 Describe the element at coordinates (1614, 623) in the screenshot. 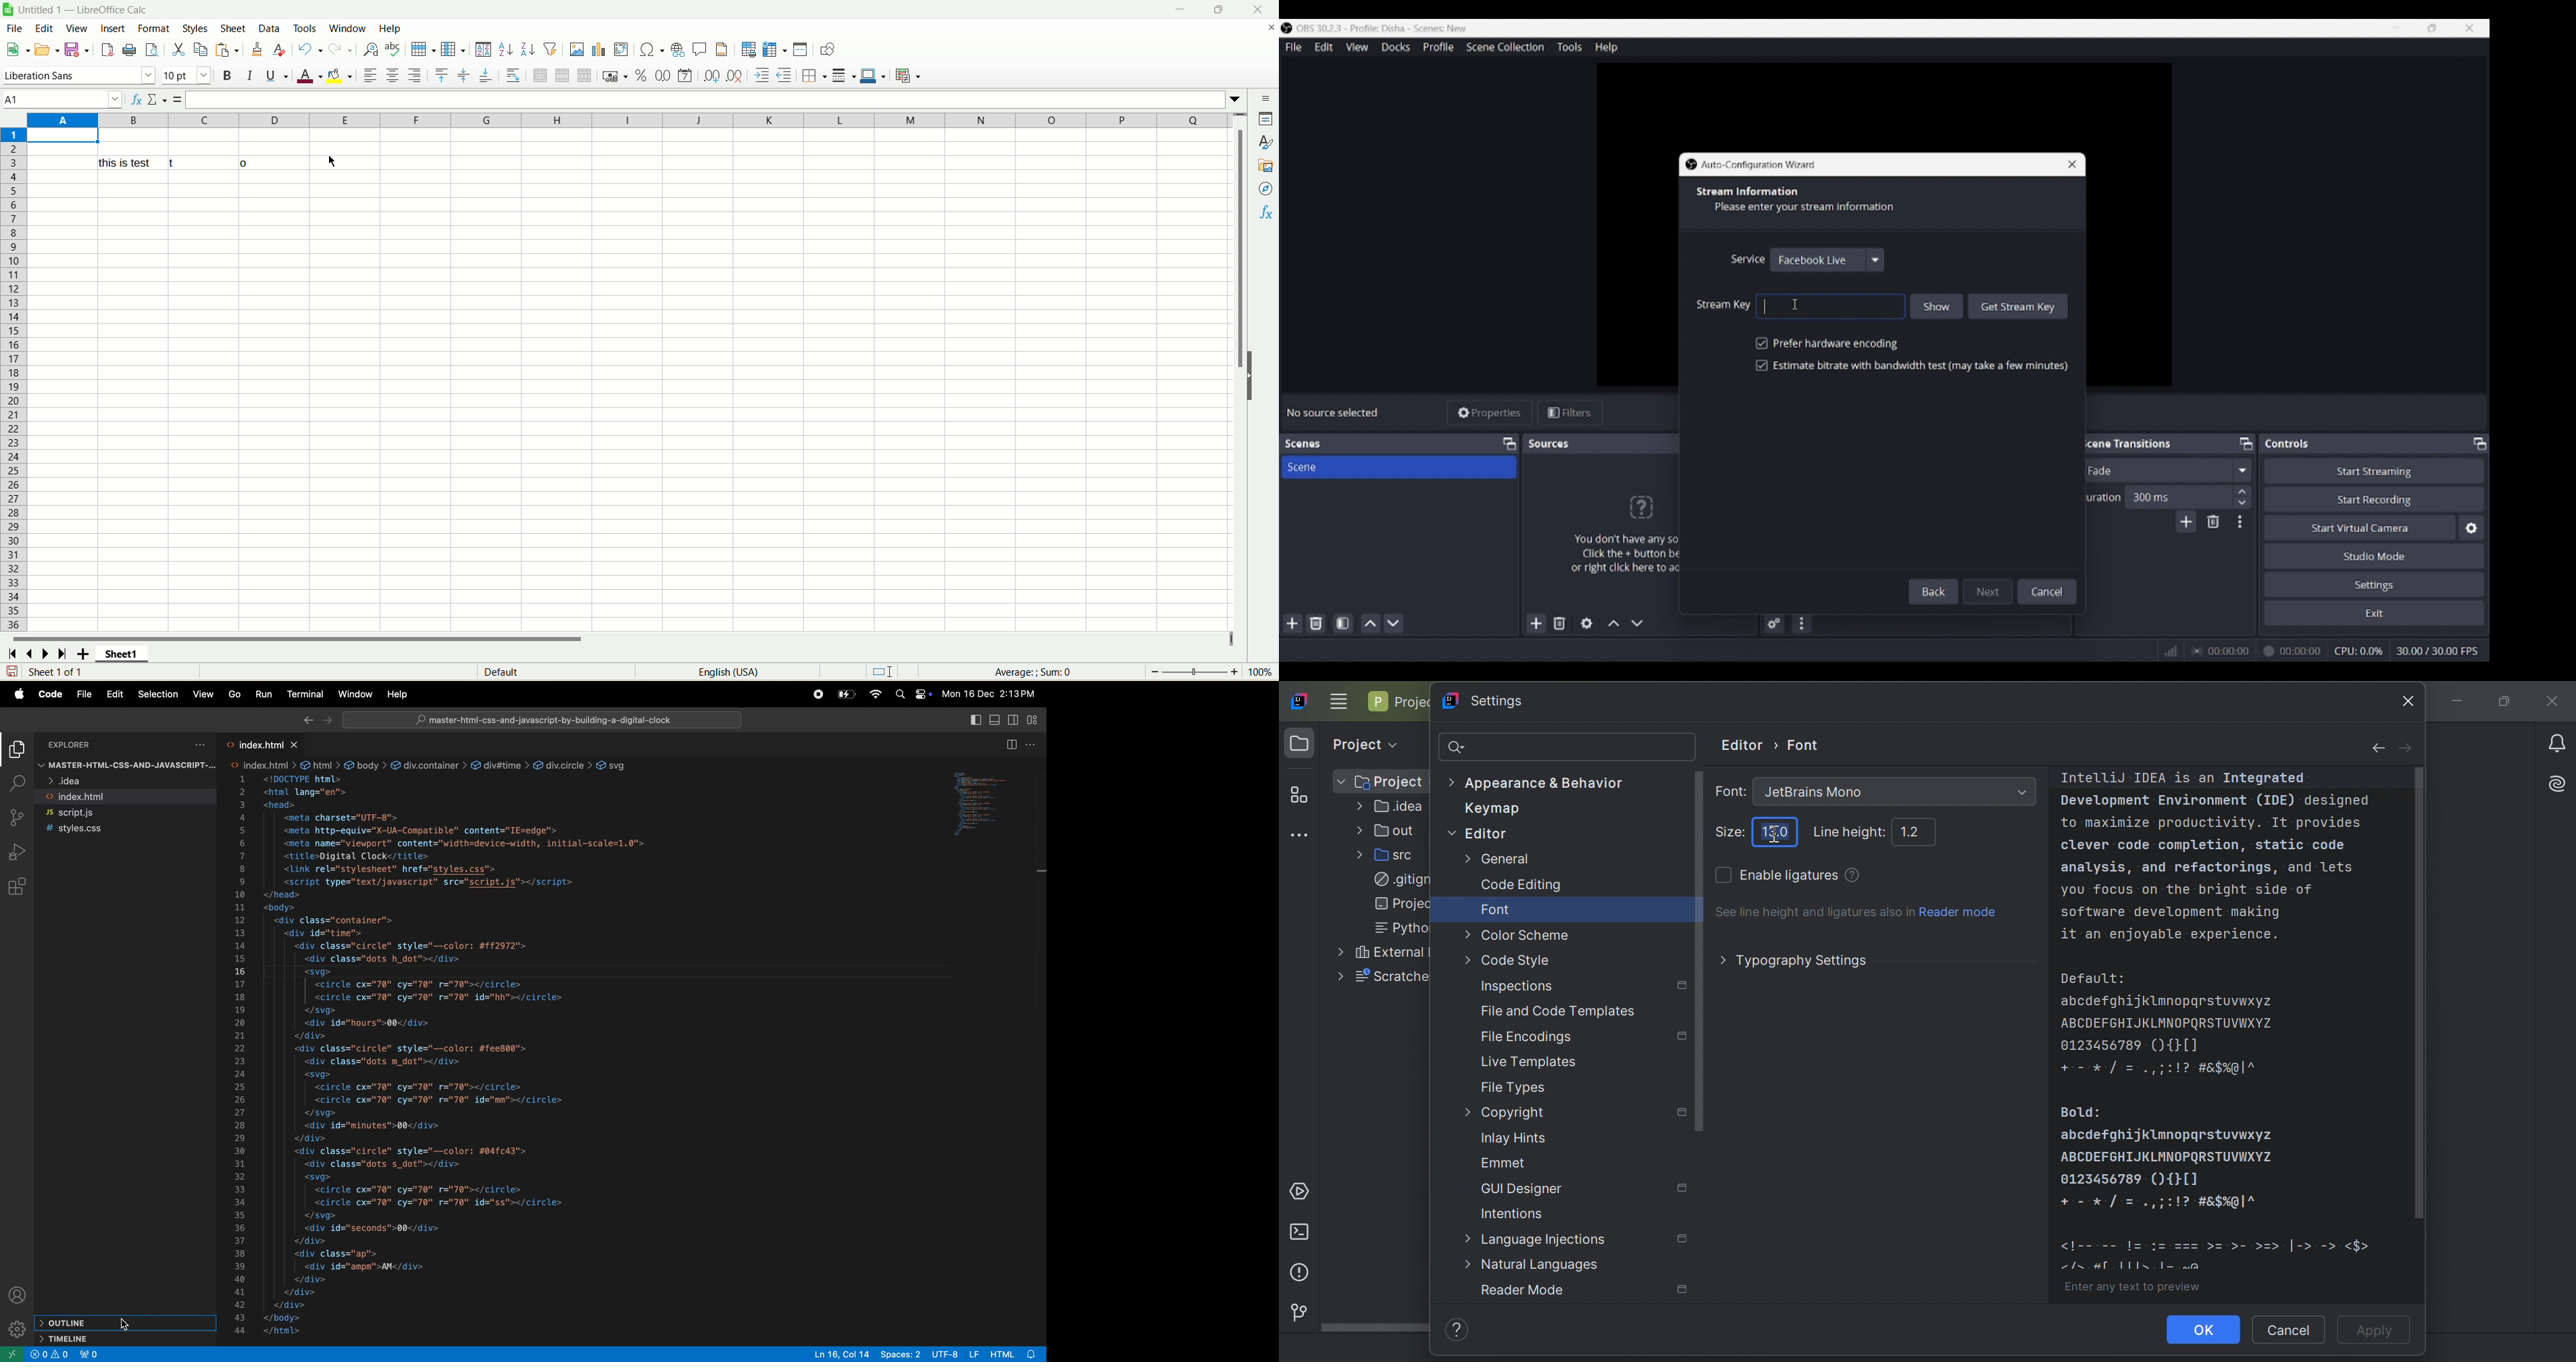

I see `Move source up` at that location.